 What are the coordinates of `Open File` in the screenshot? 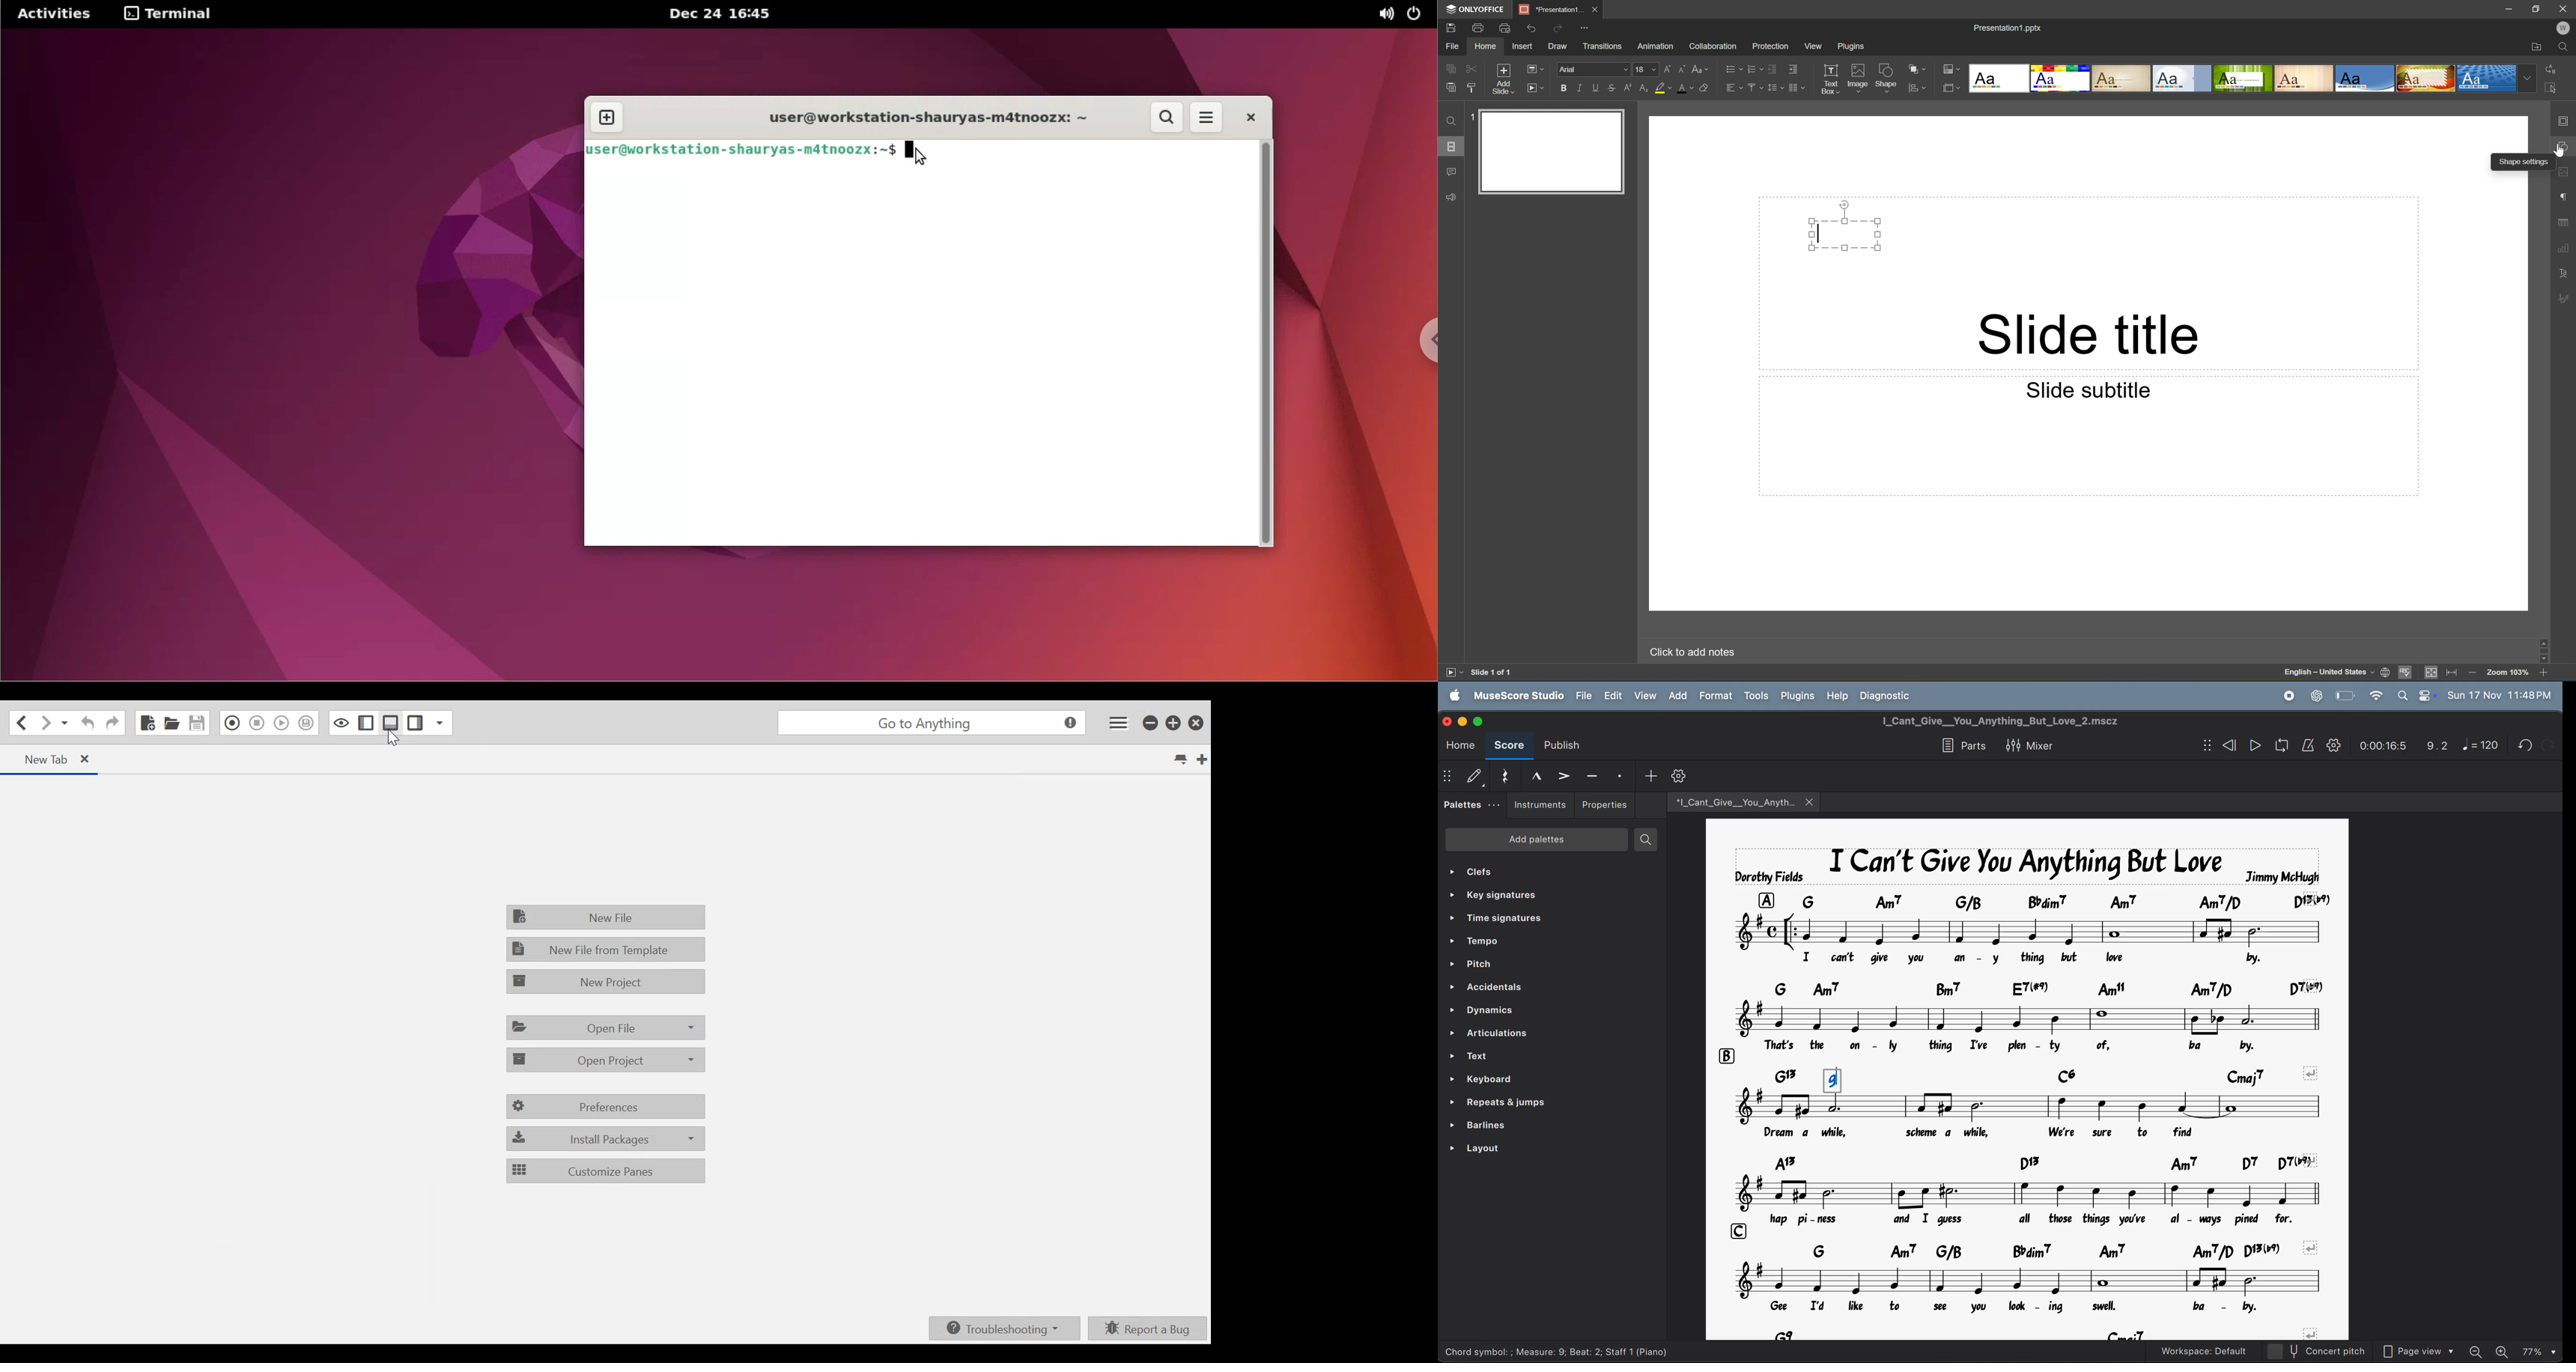 It's located at (605, 1027).